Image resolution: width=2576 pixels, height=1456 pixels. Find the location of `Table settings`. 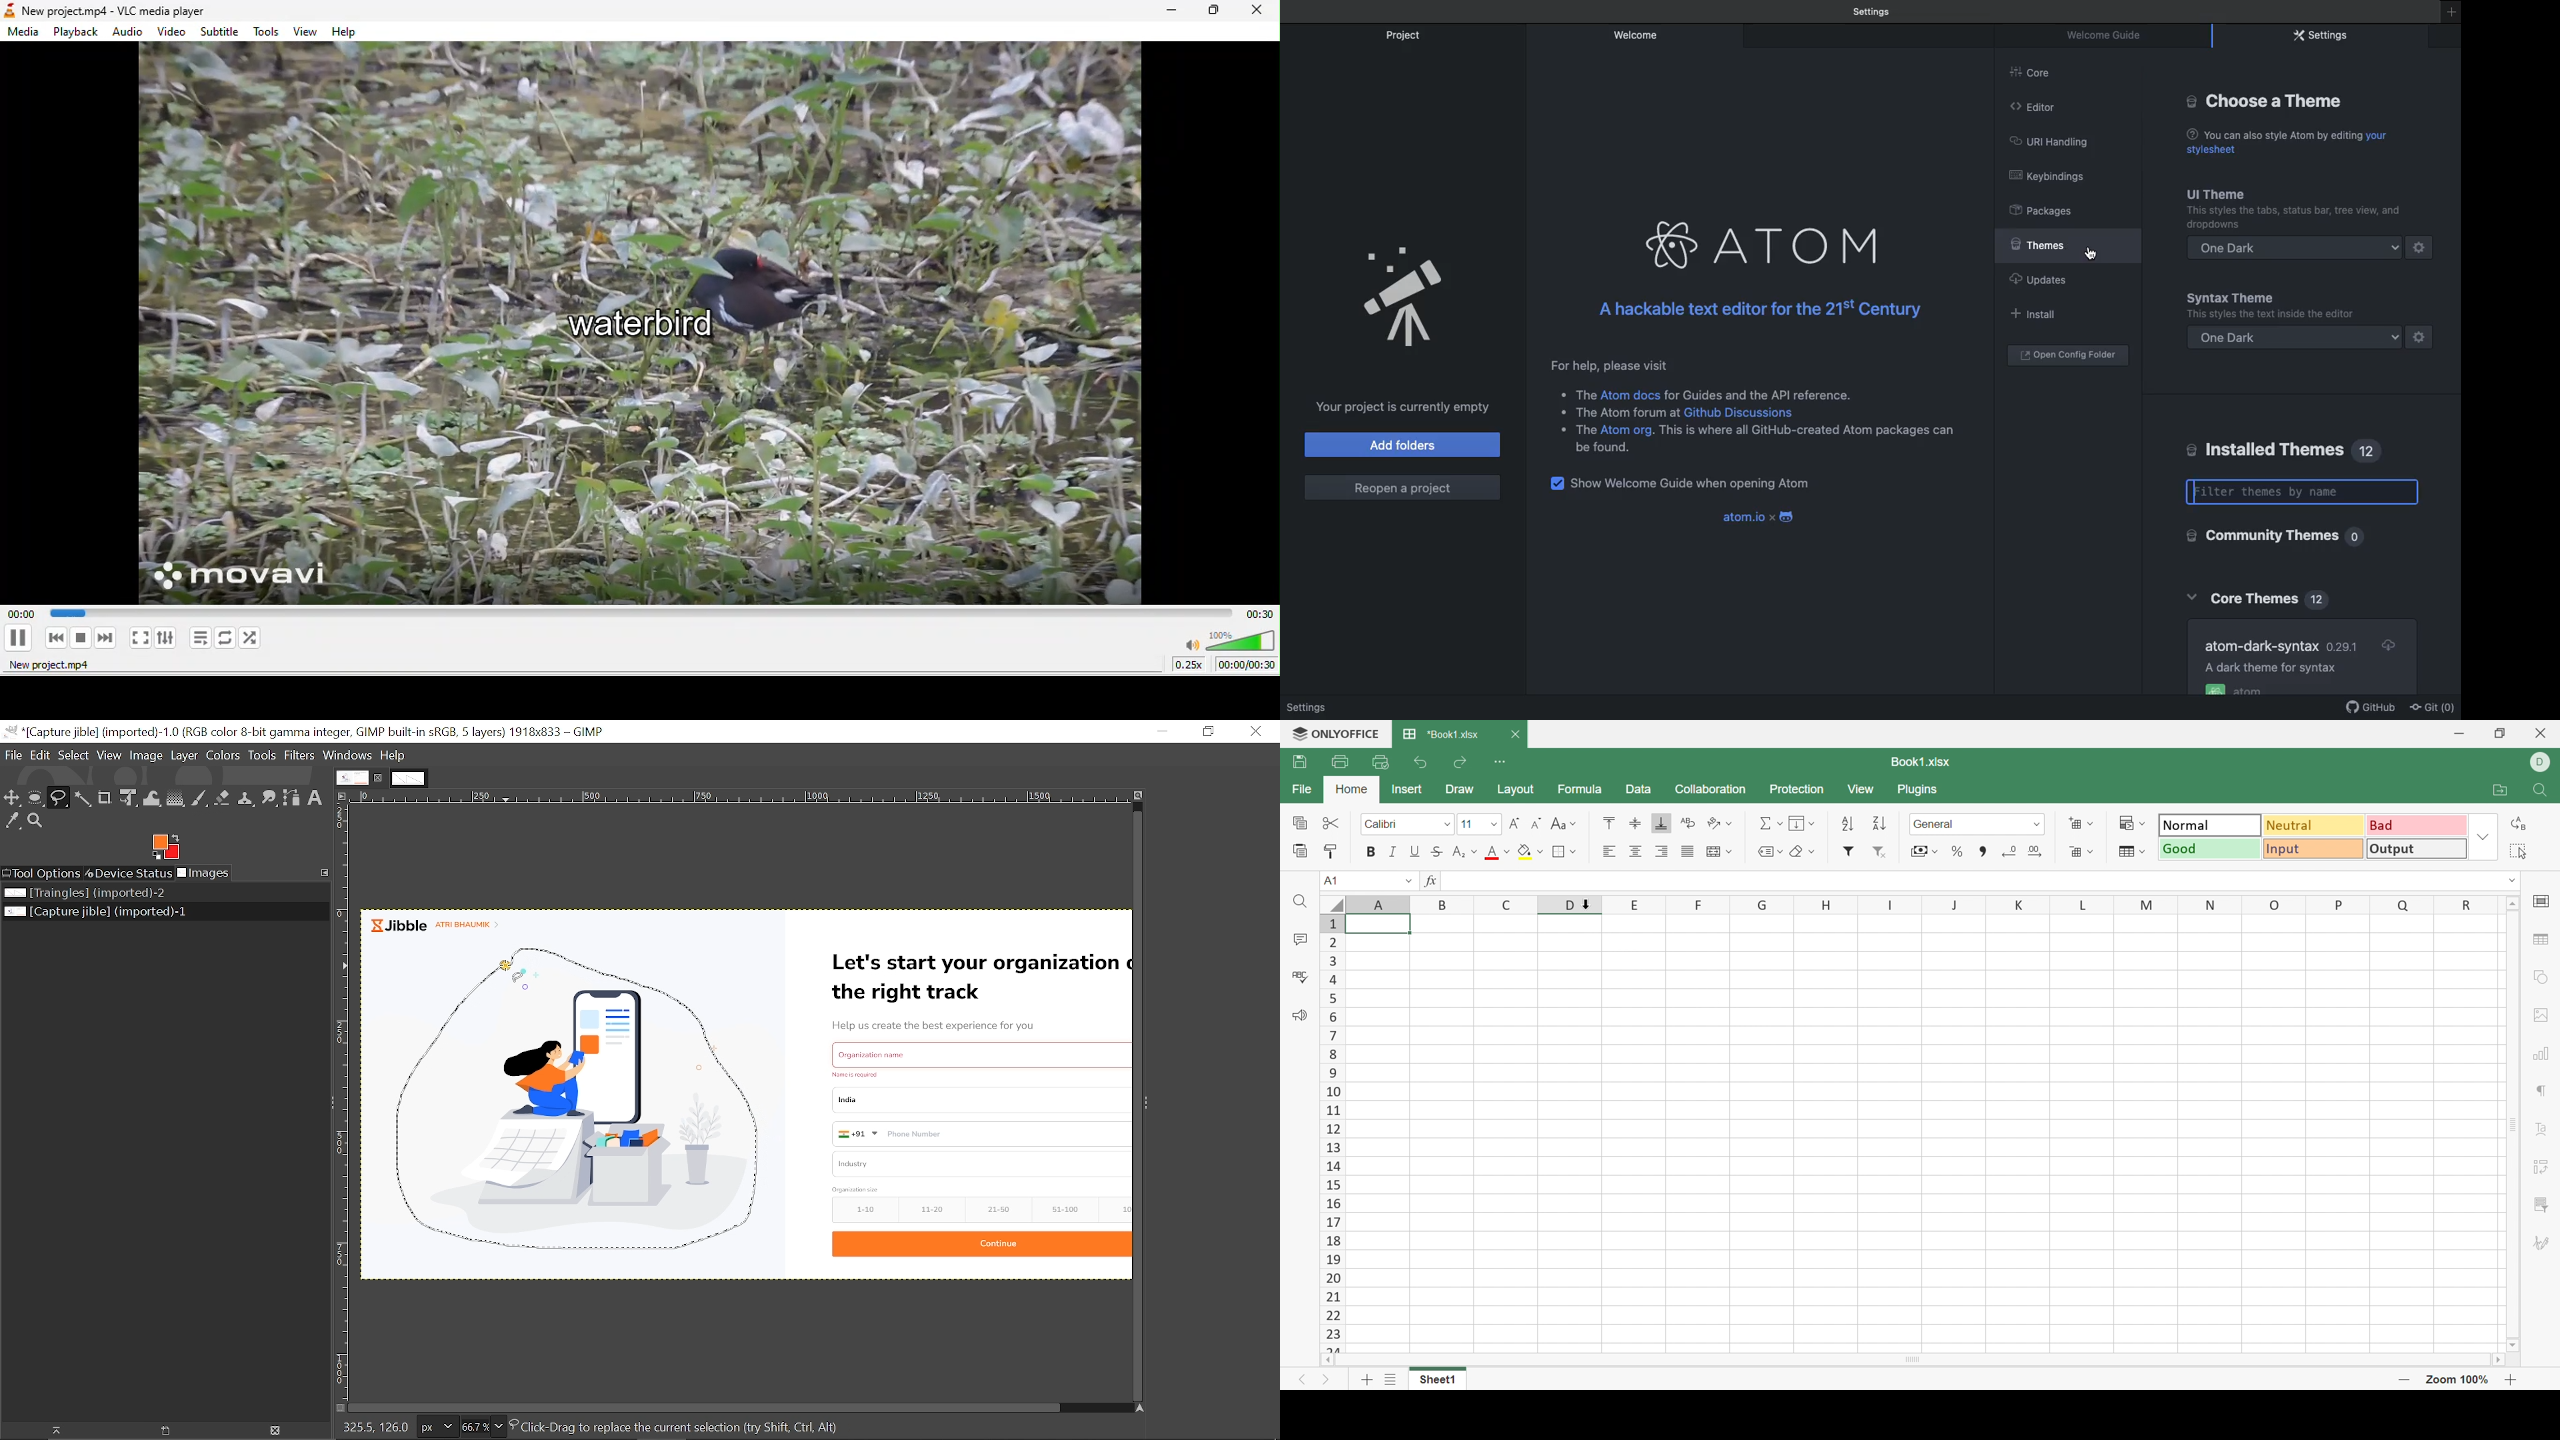

Table settings is located at coordinates (2543, 939).